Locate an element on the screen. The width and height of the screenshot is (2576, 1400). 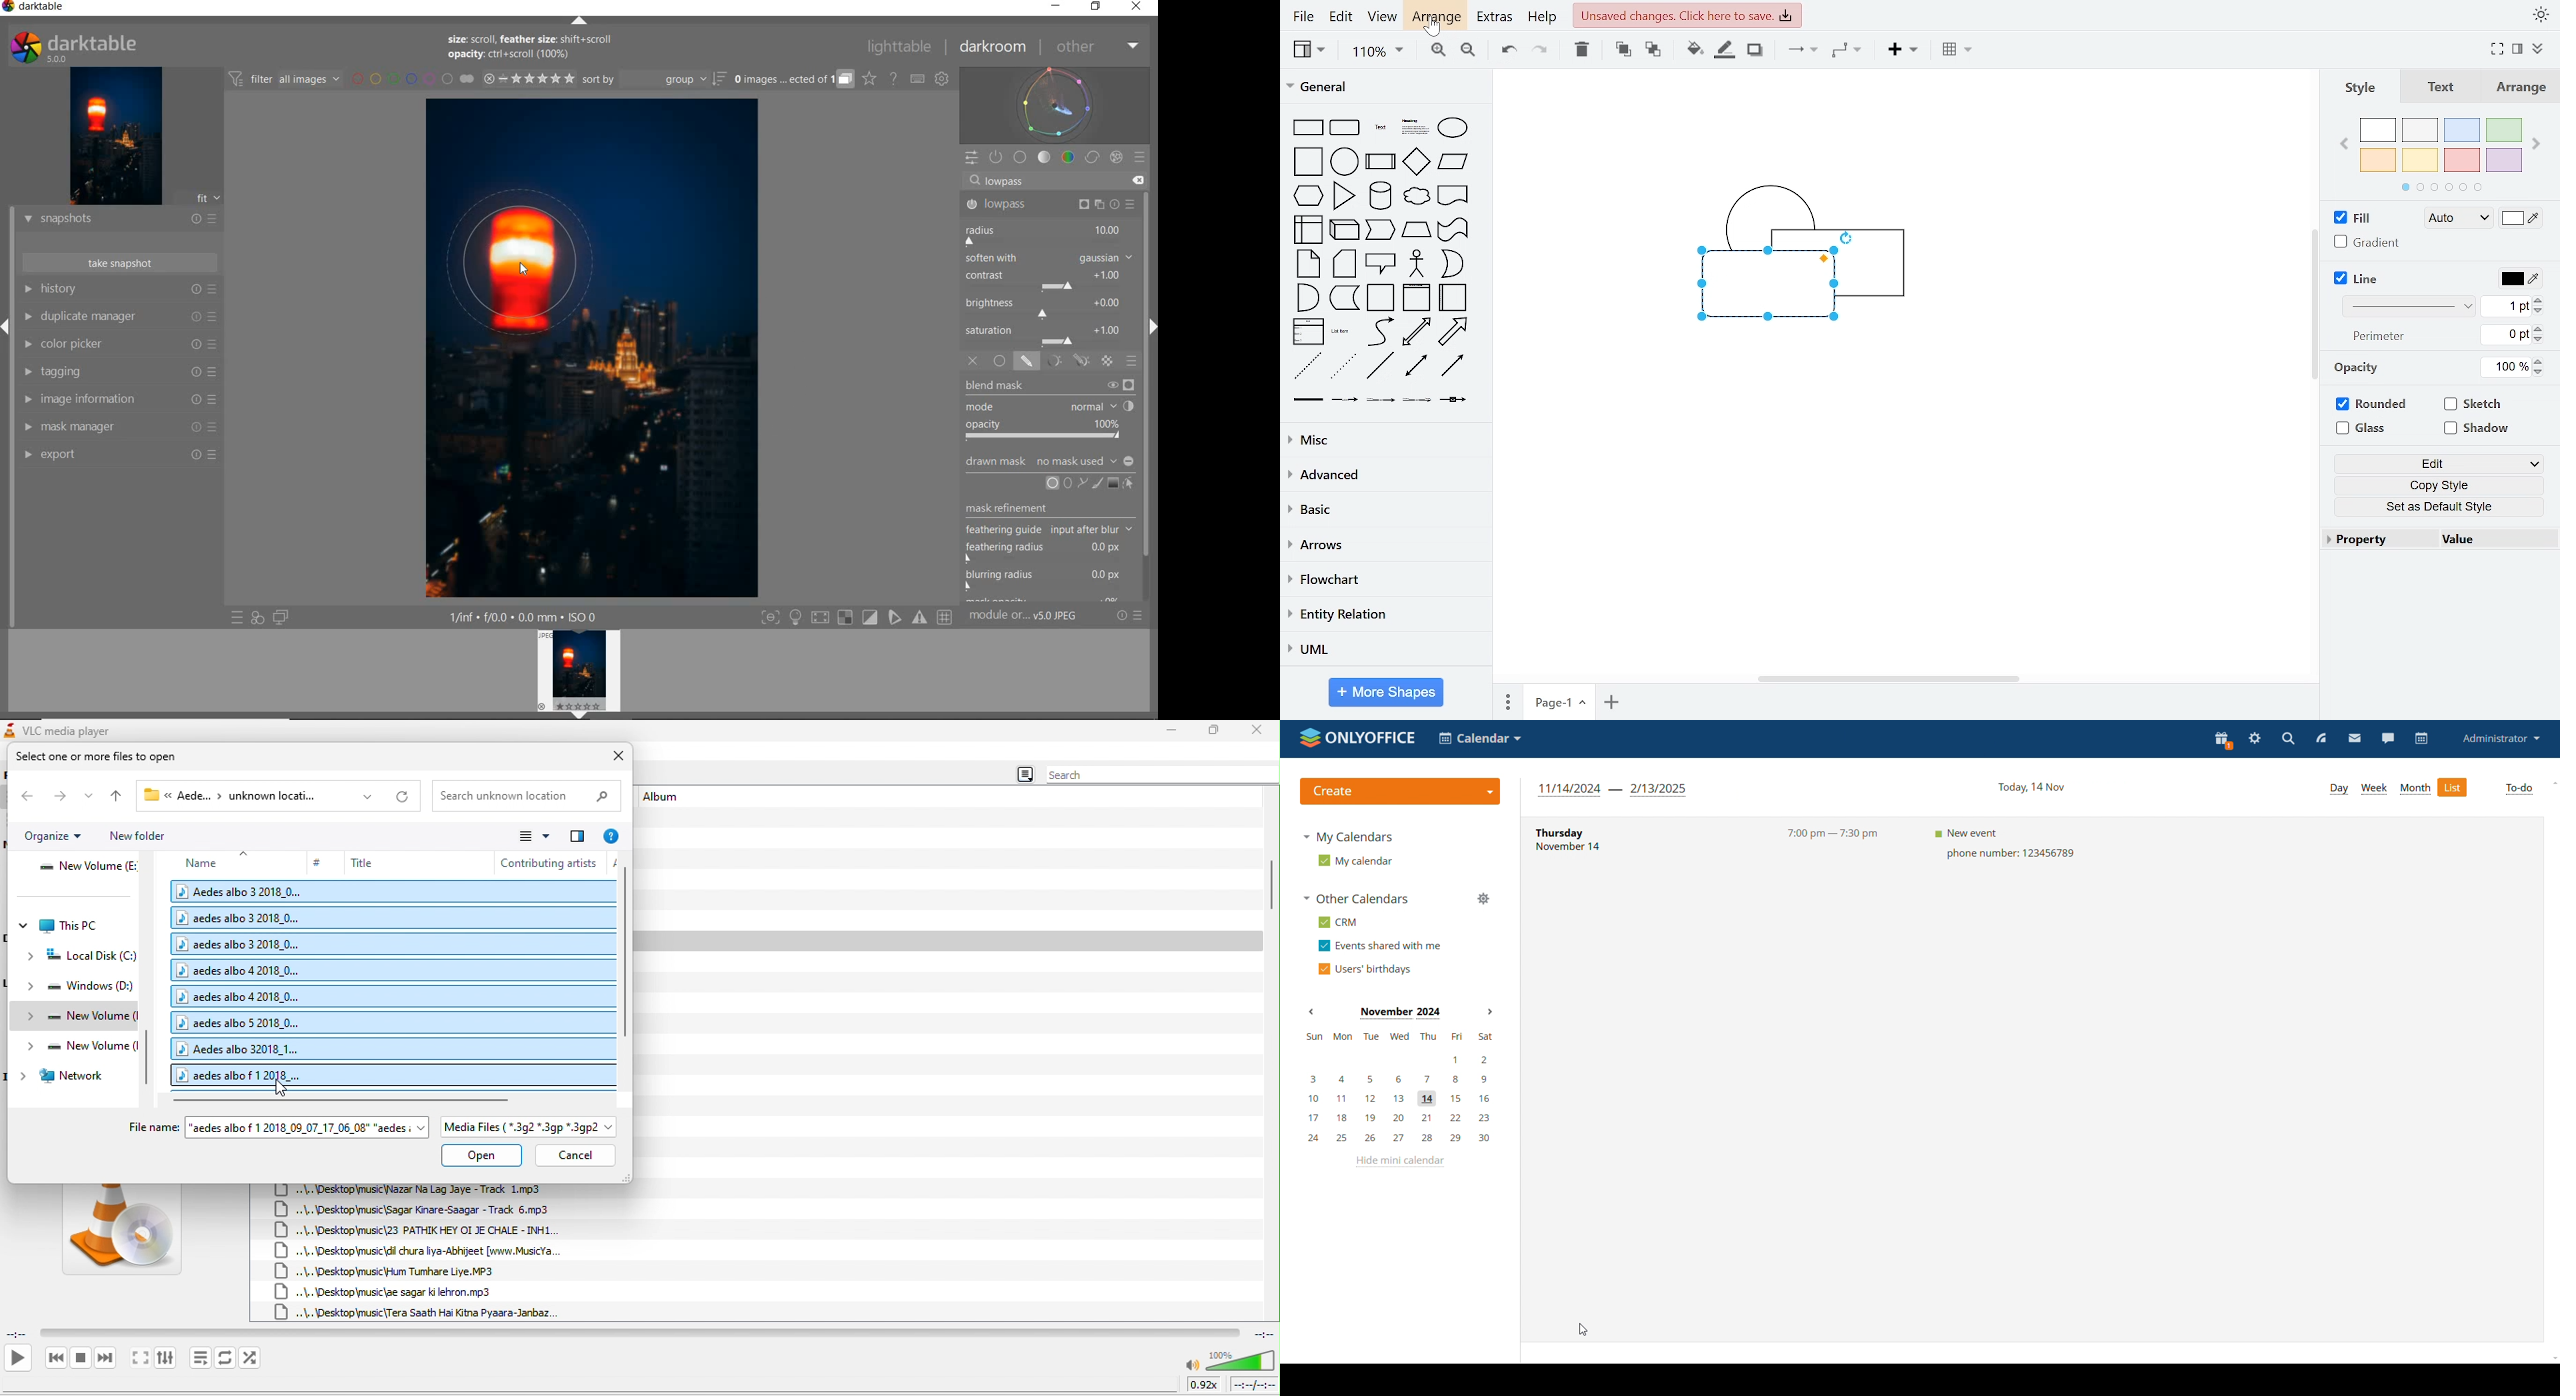
IMAGE INFORMATION is located at coordinates (119, 401).